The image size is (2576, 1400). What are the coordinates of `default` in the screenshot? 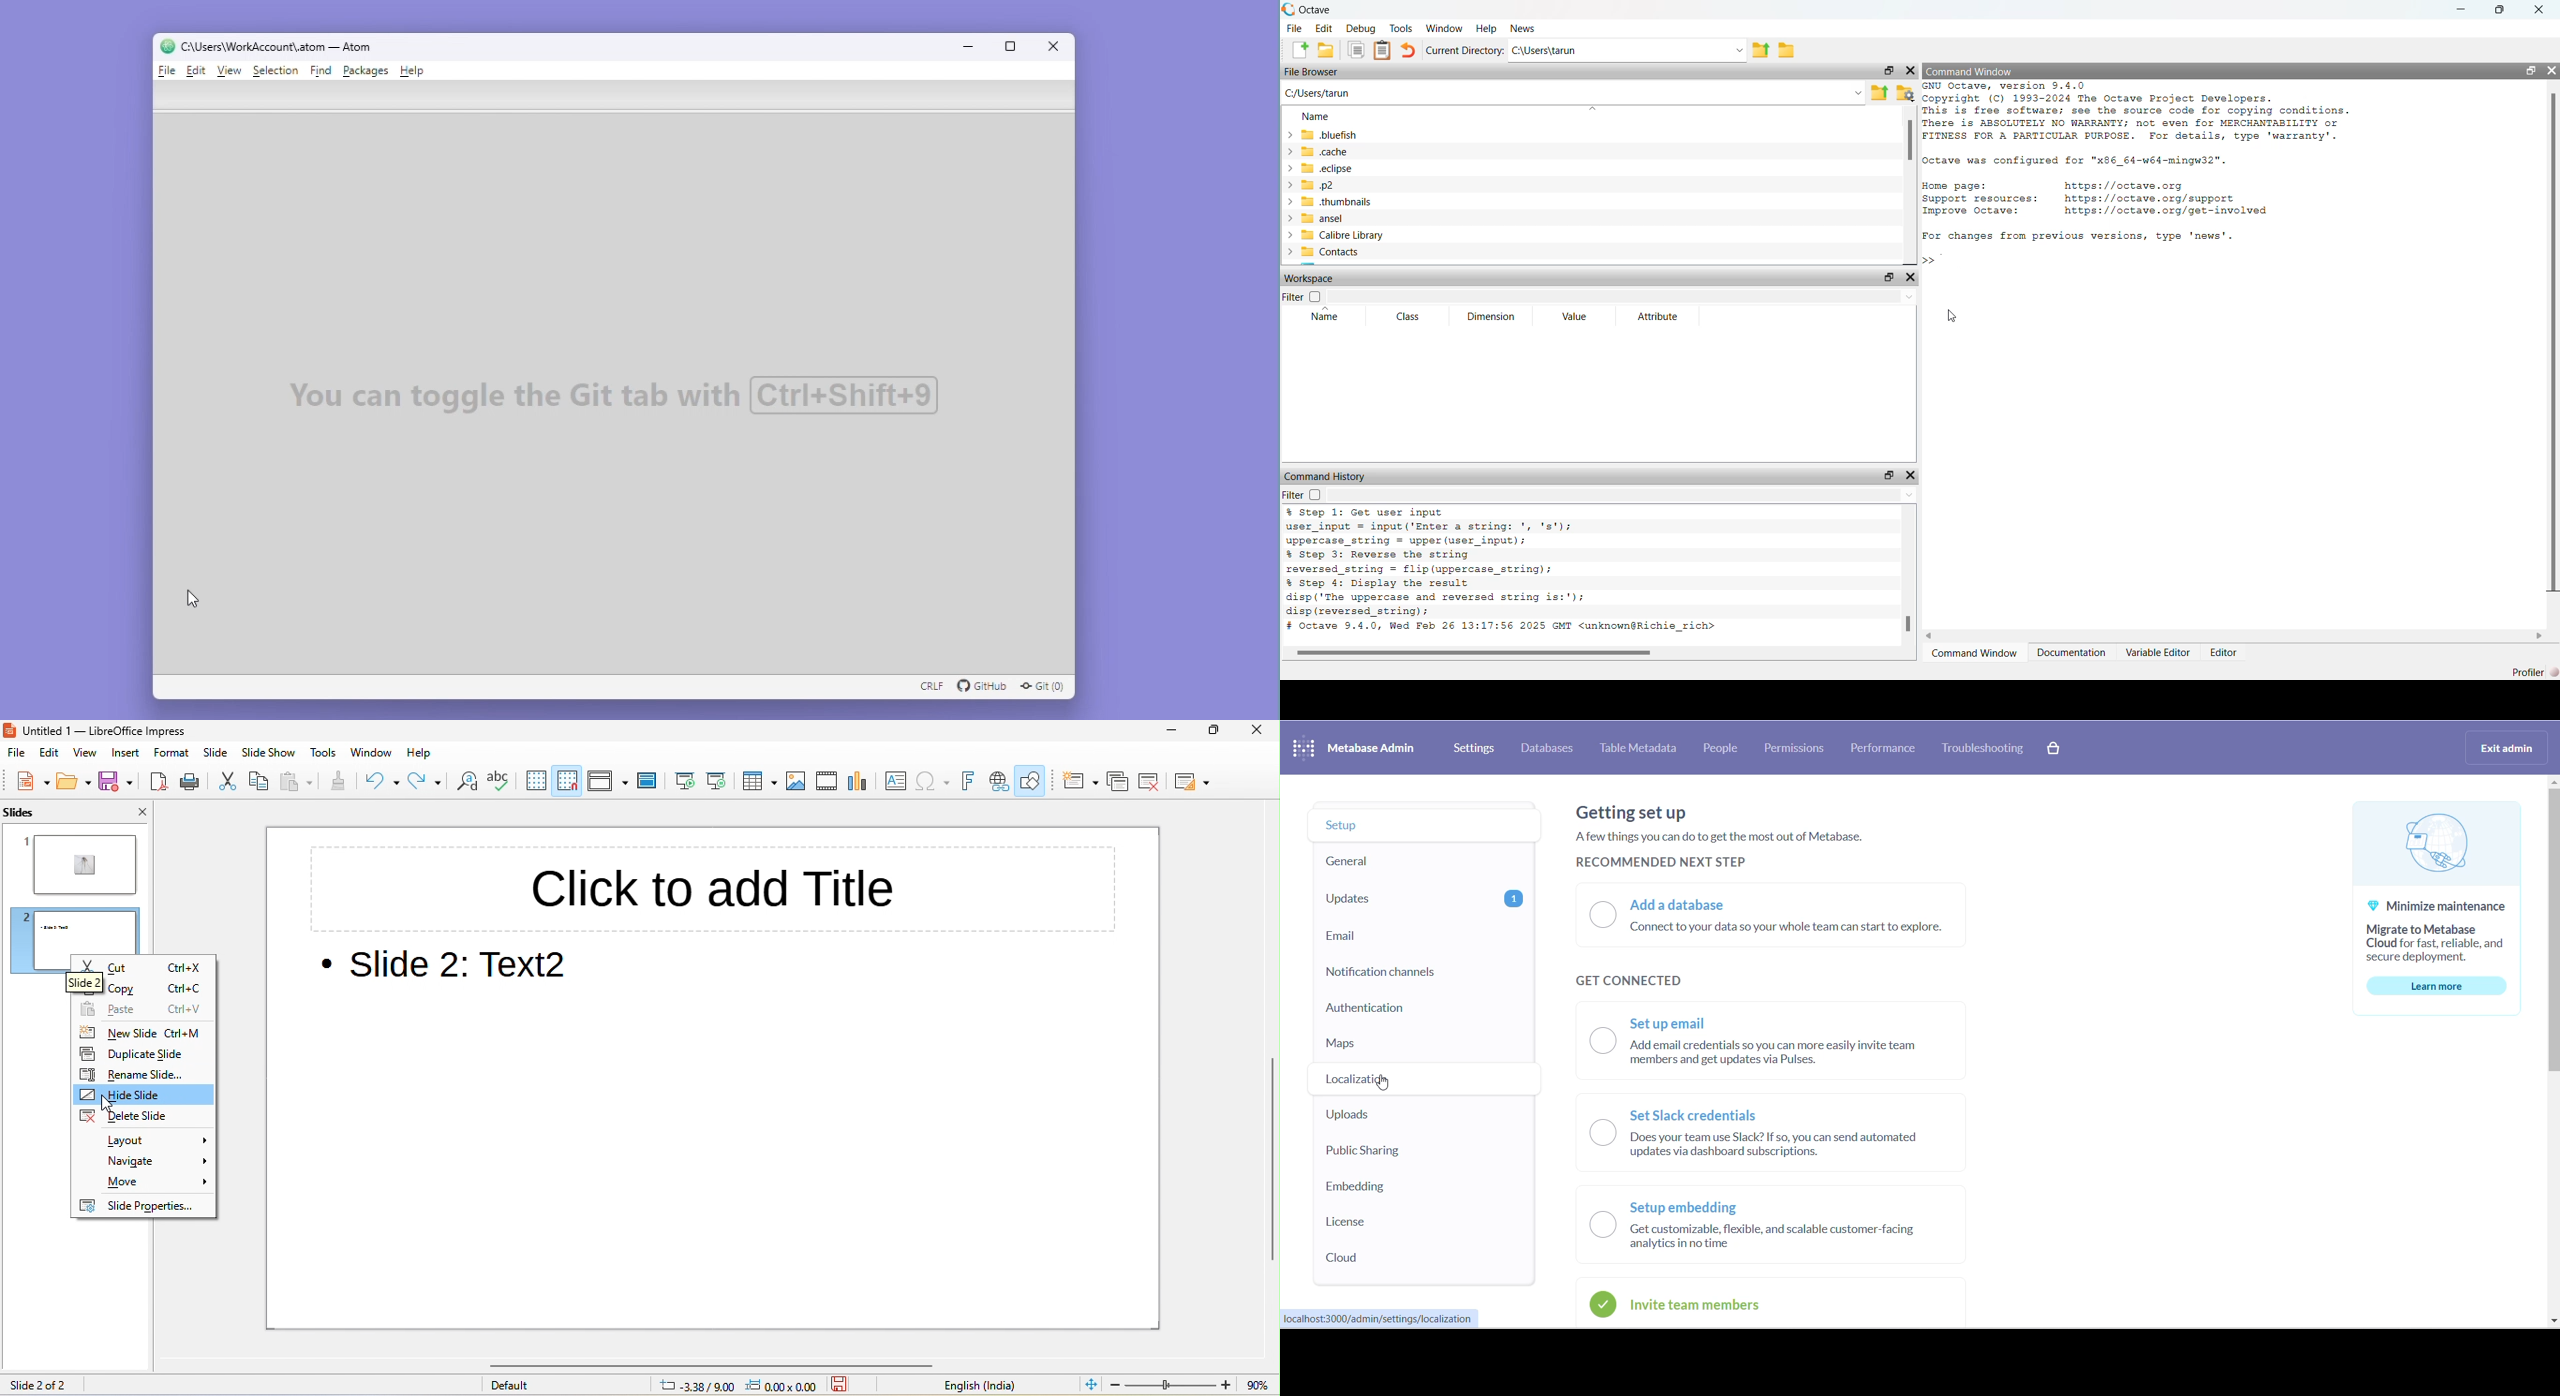 It's located at (561, 1386).